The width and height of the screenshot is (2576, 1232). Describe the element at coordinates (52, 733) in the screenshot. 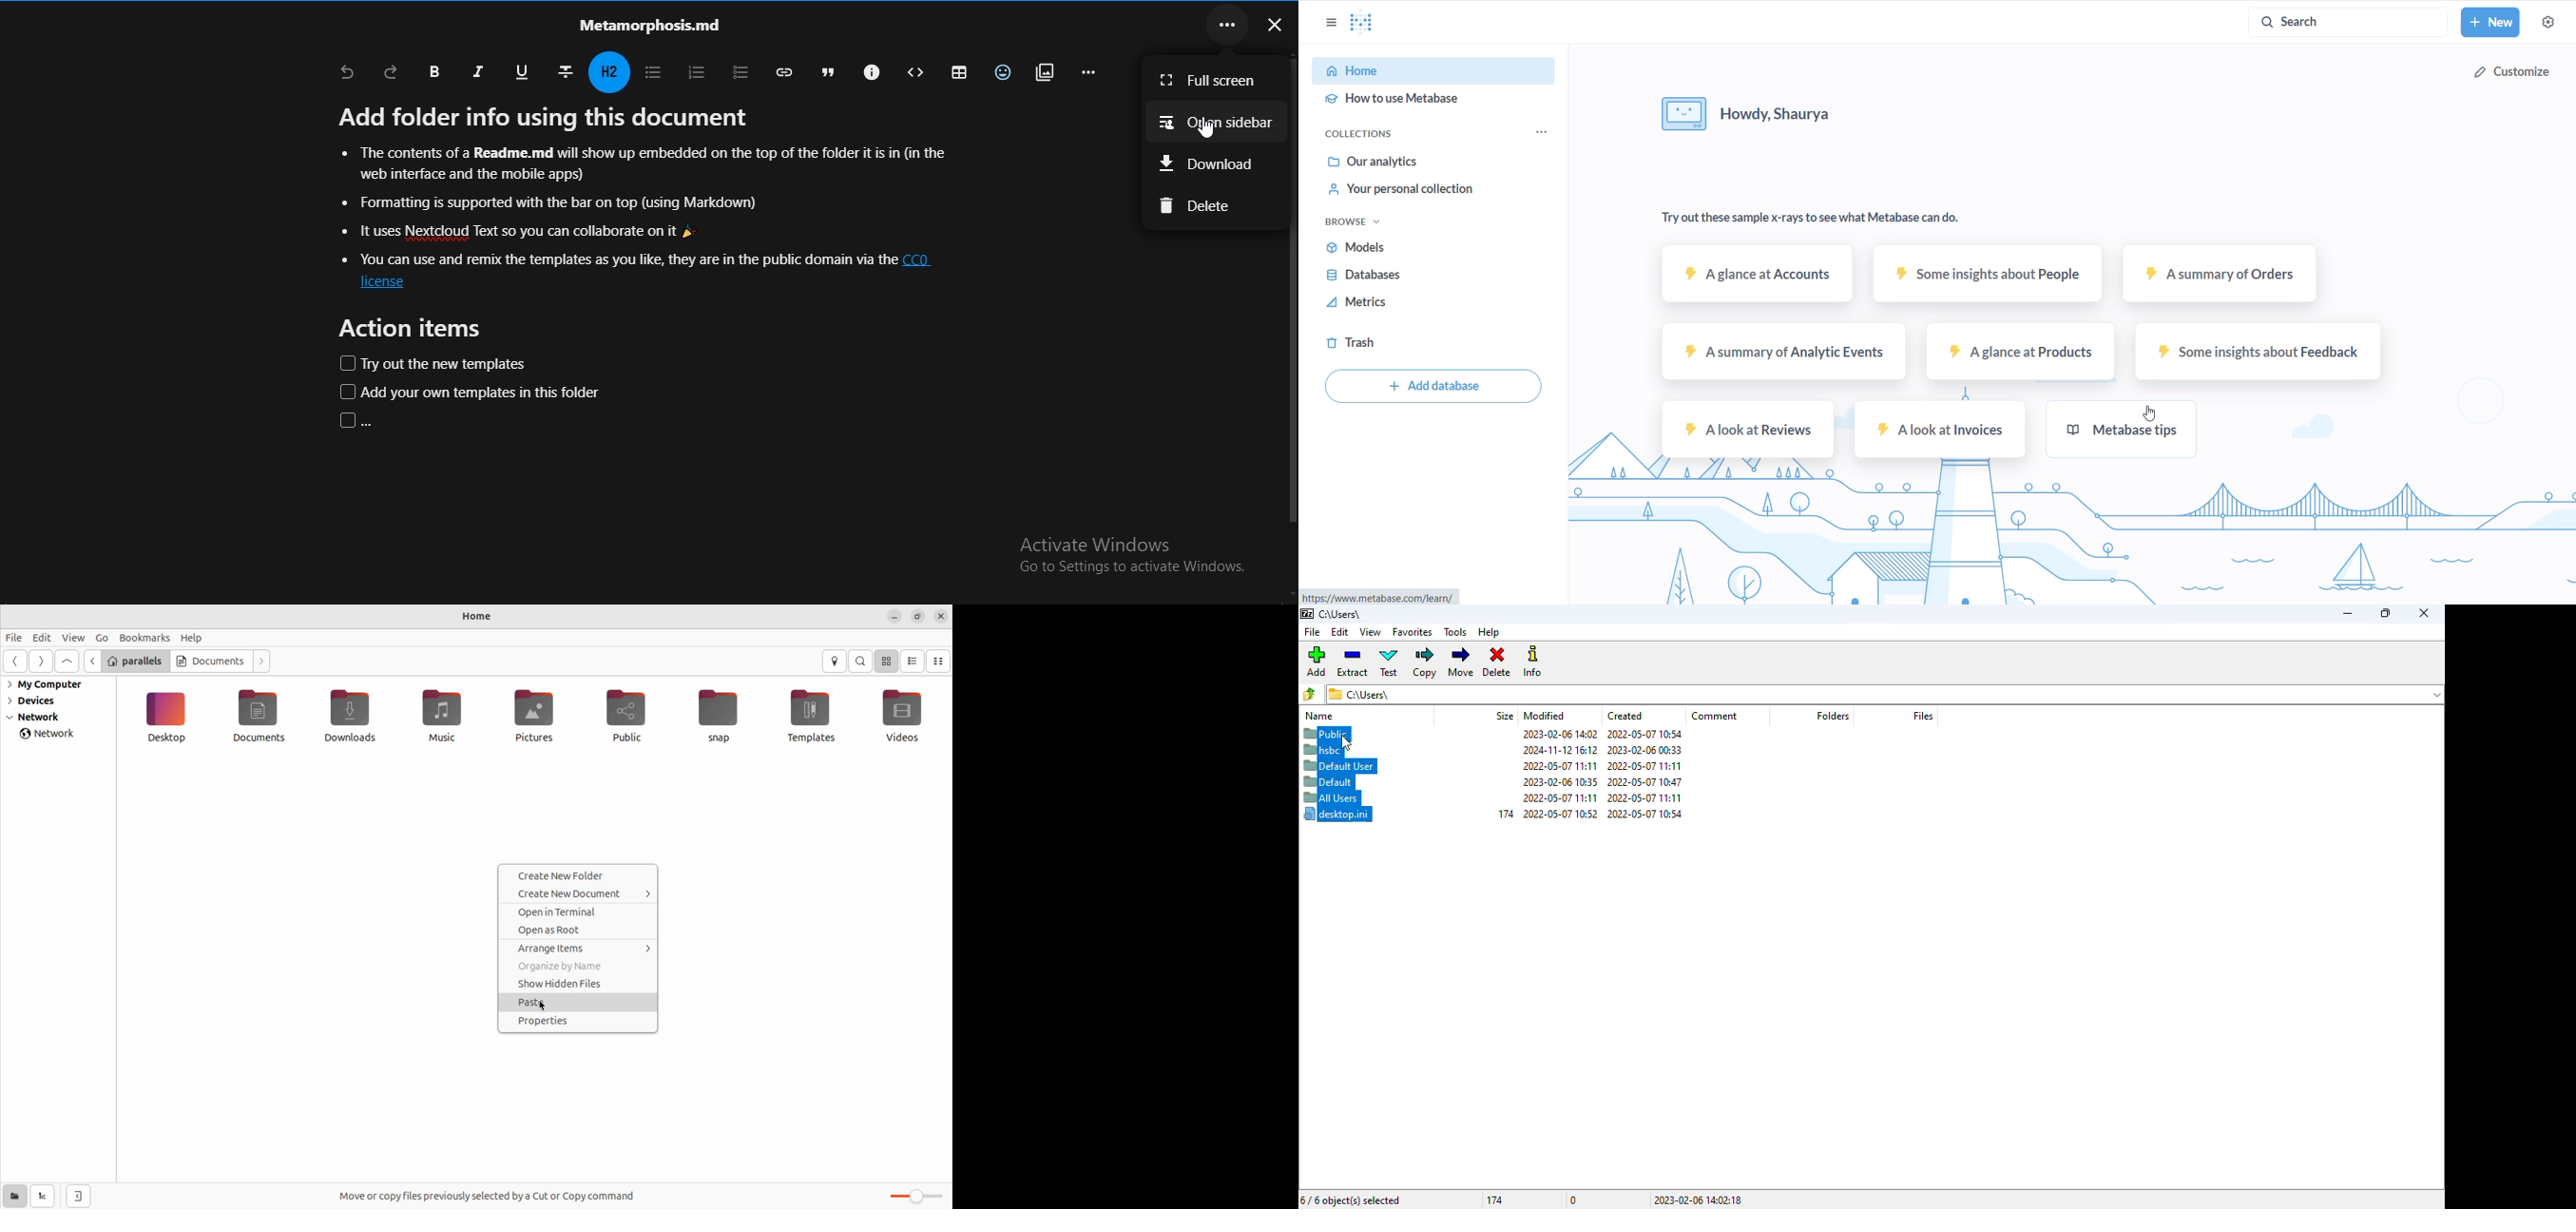

I see `network` at that location.